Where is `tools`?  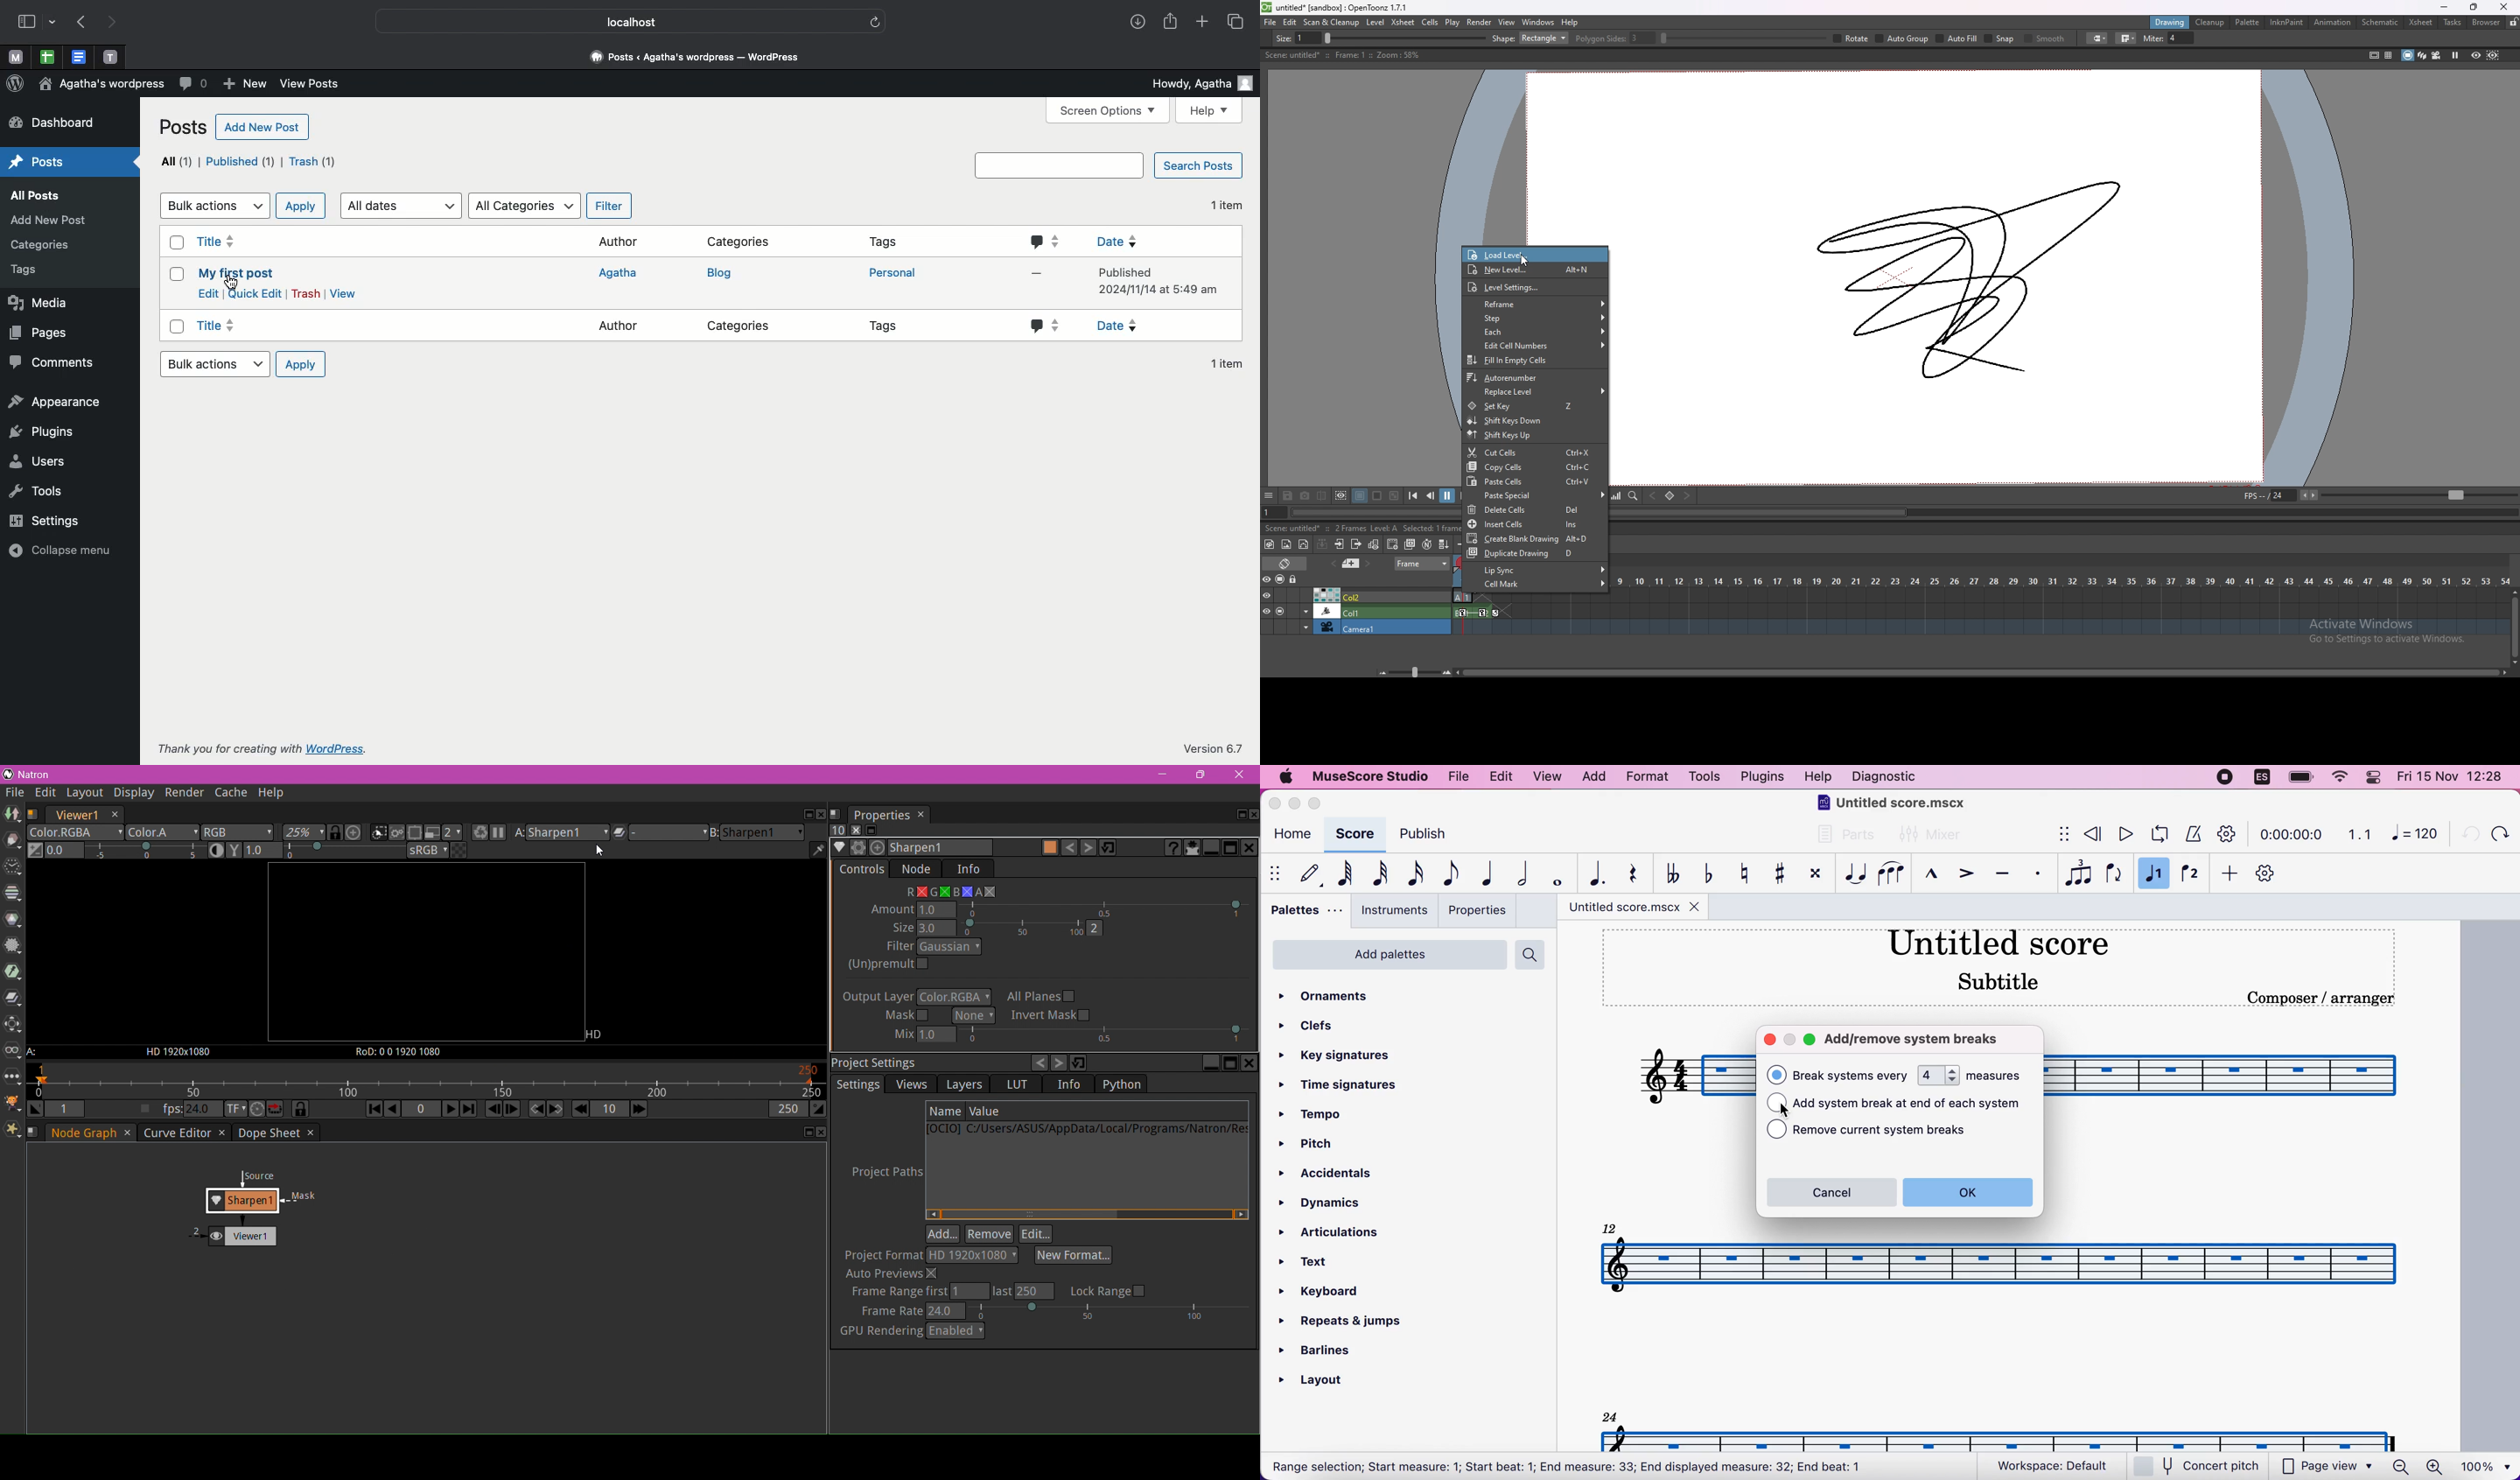 tools is located at coordinates (1703, 778).